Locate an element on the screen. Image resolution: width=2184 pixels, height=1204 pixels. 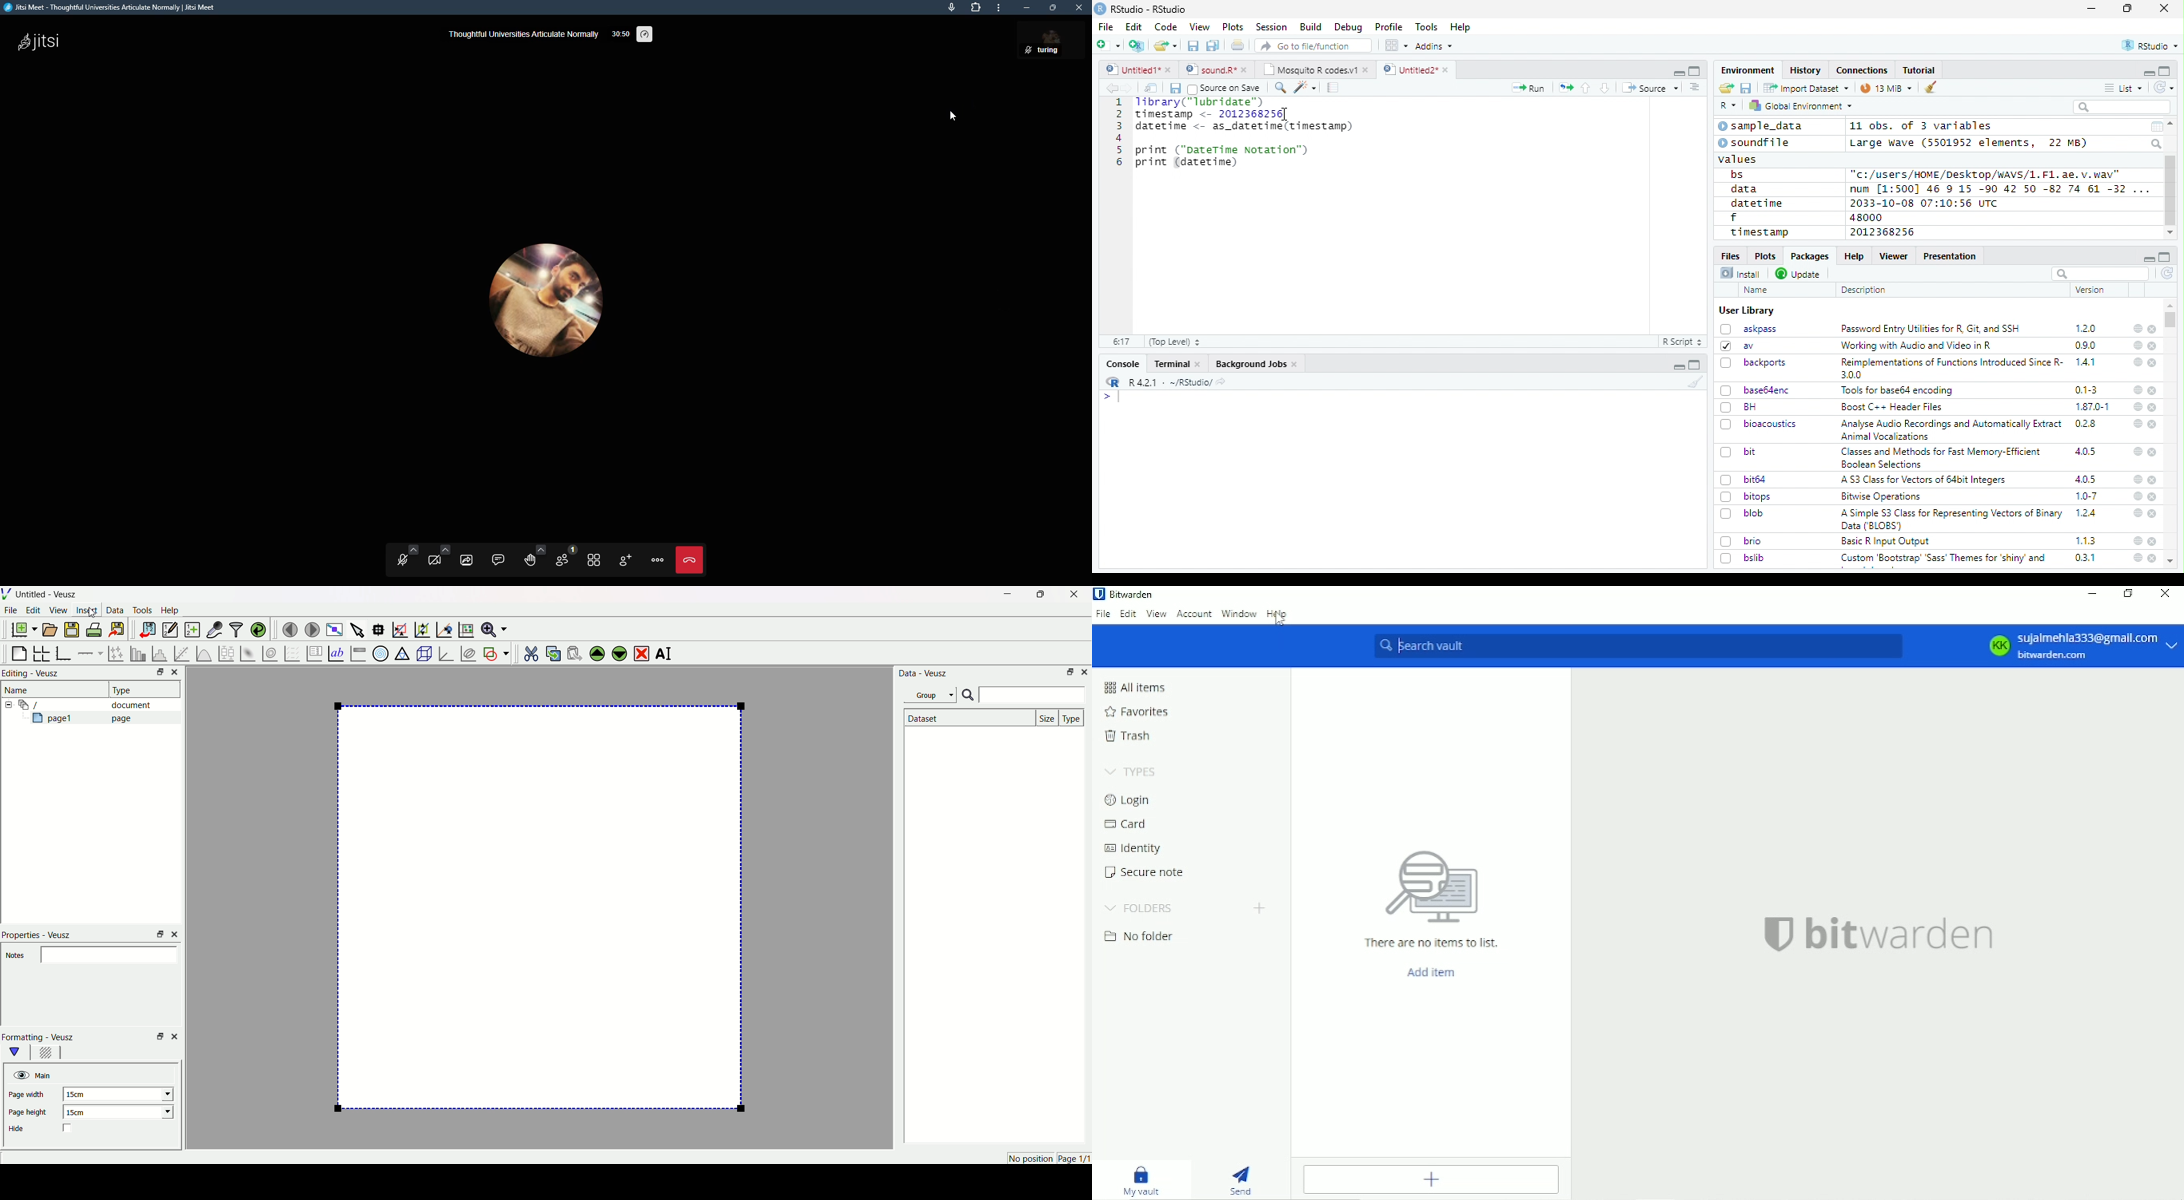
Type is located at coordinates (139, 689).